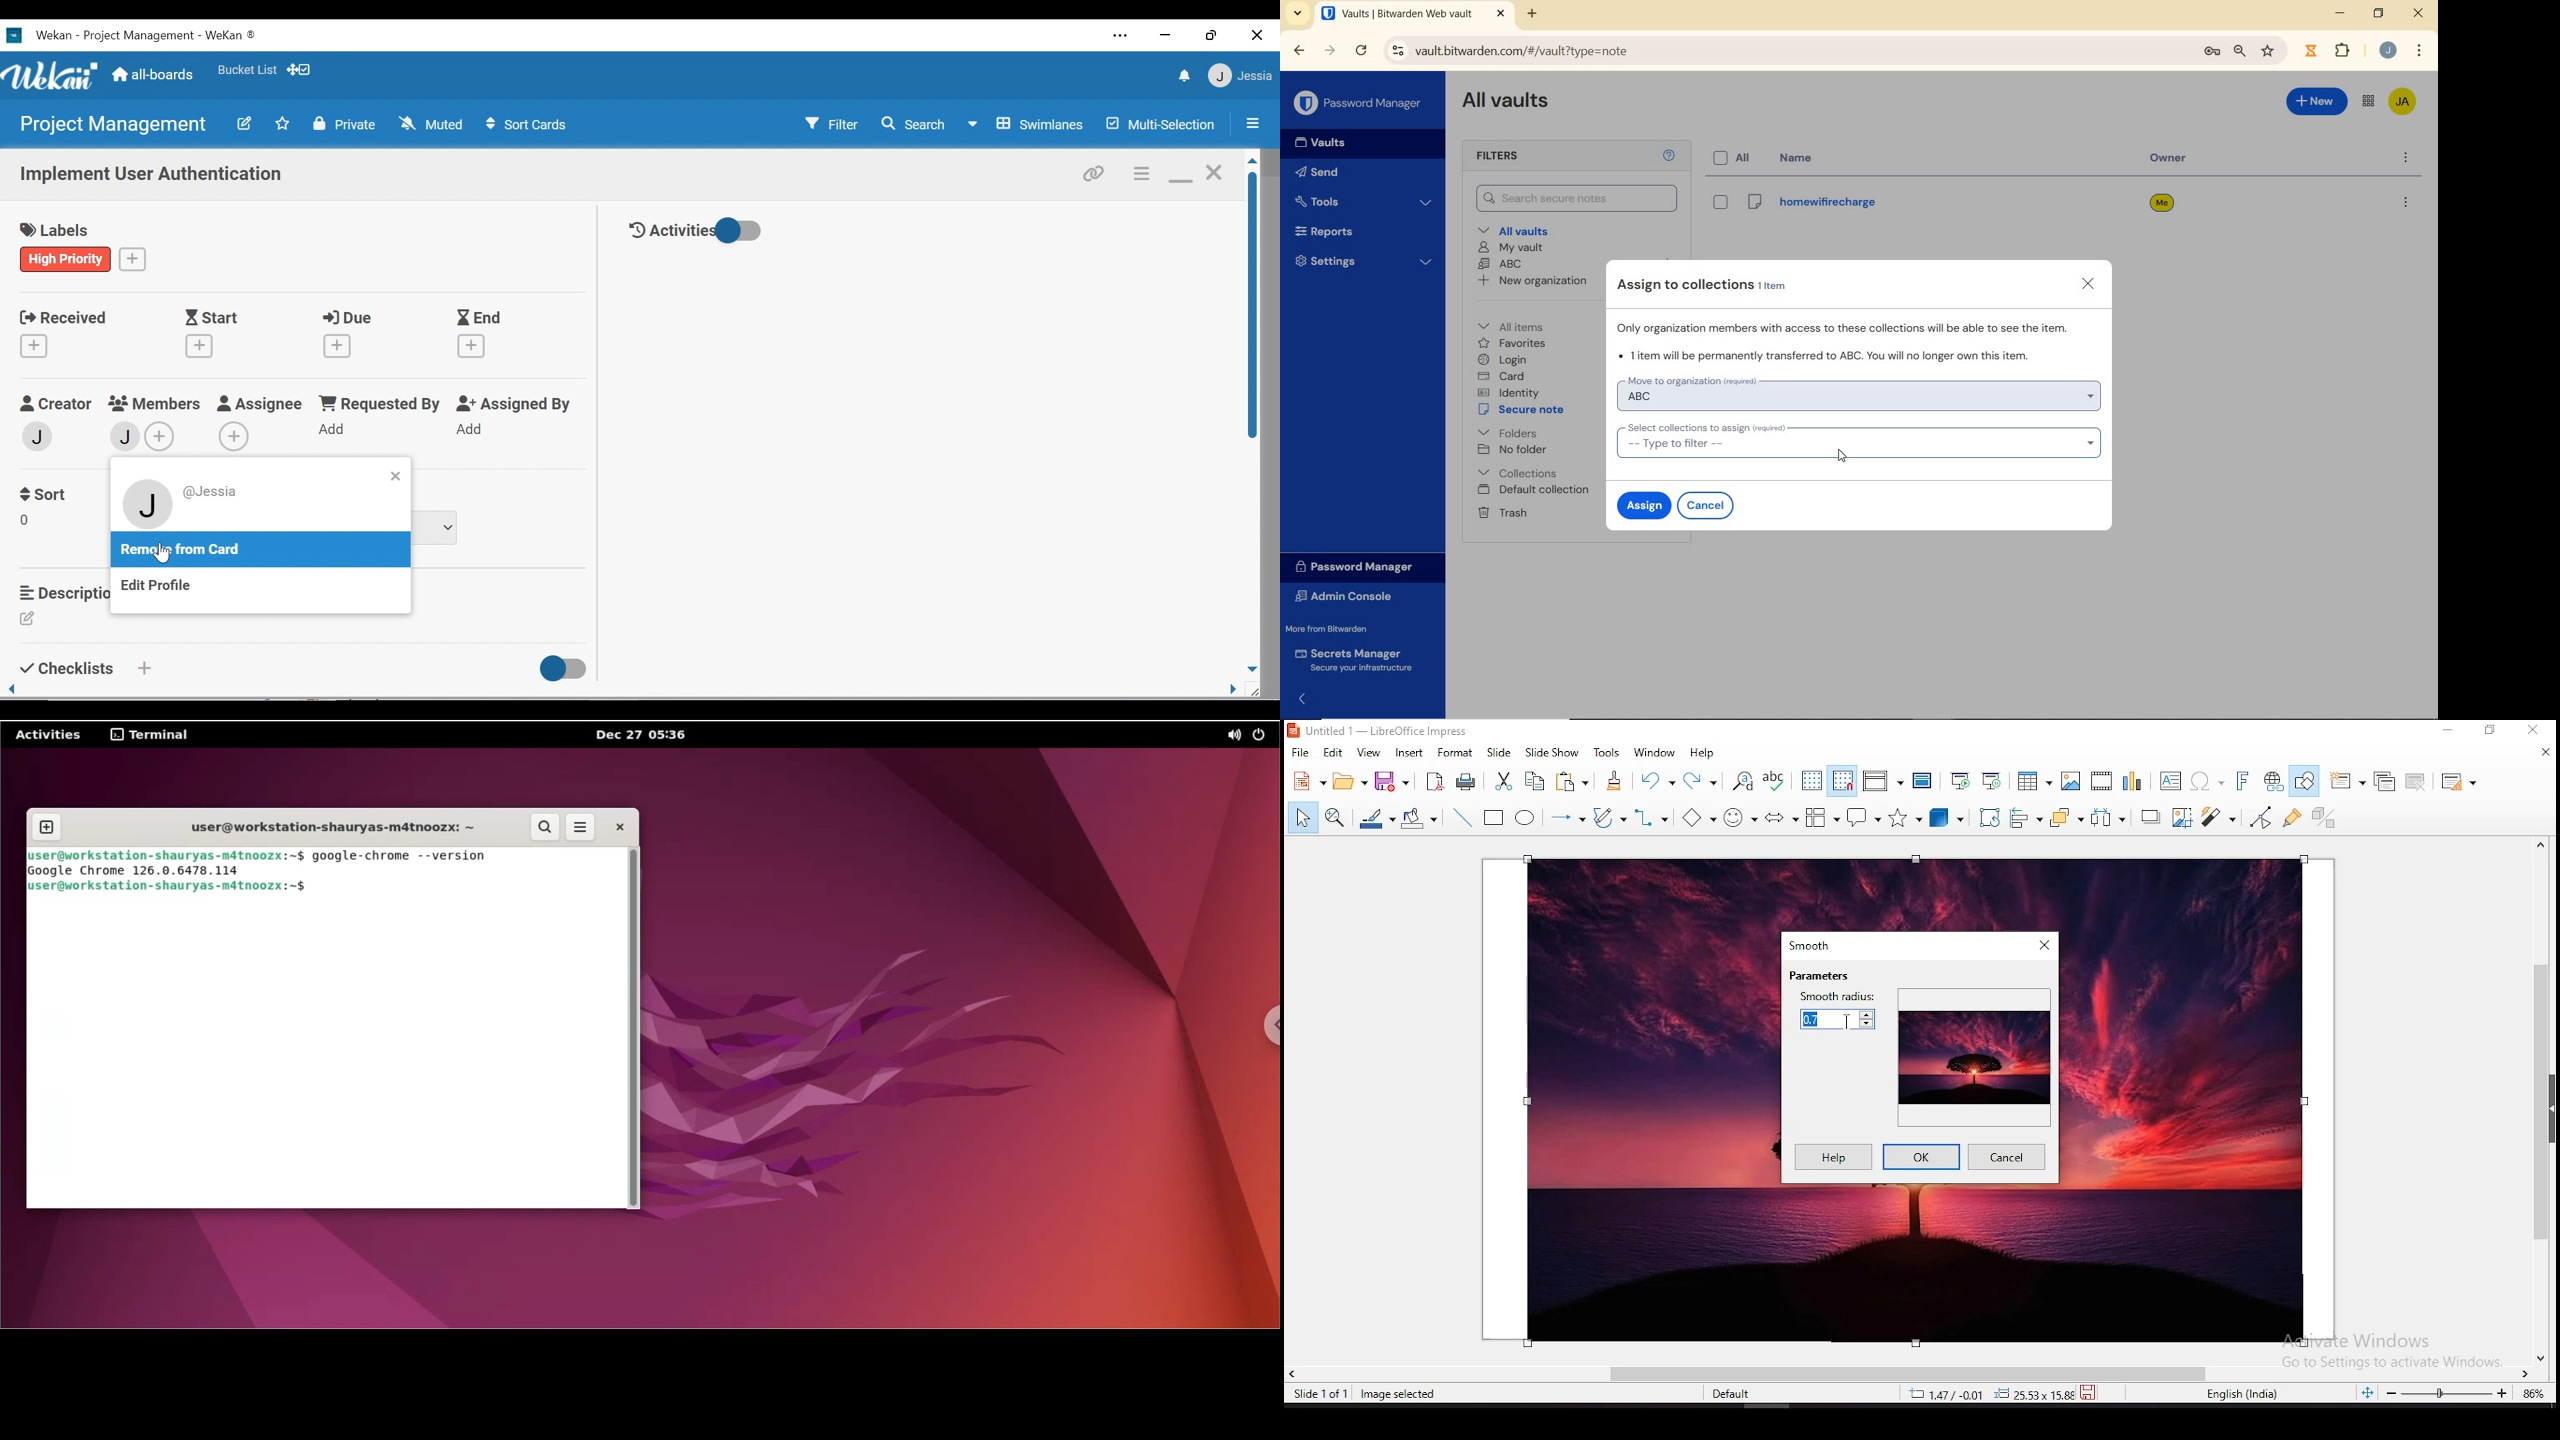 The height and width of the screenshot is (1456, 2576). Describe the element at coordinates (41, 435) in the screenshot. I see `admin` at that location.